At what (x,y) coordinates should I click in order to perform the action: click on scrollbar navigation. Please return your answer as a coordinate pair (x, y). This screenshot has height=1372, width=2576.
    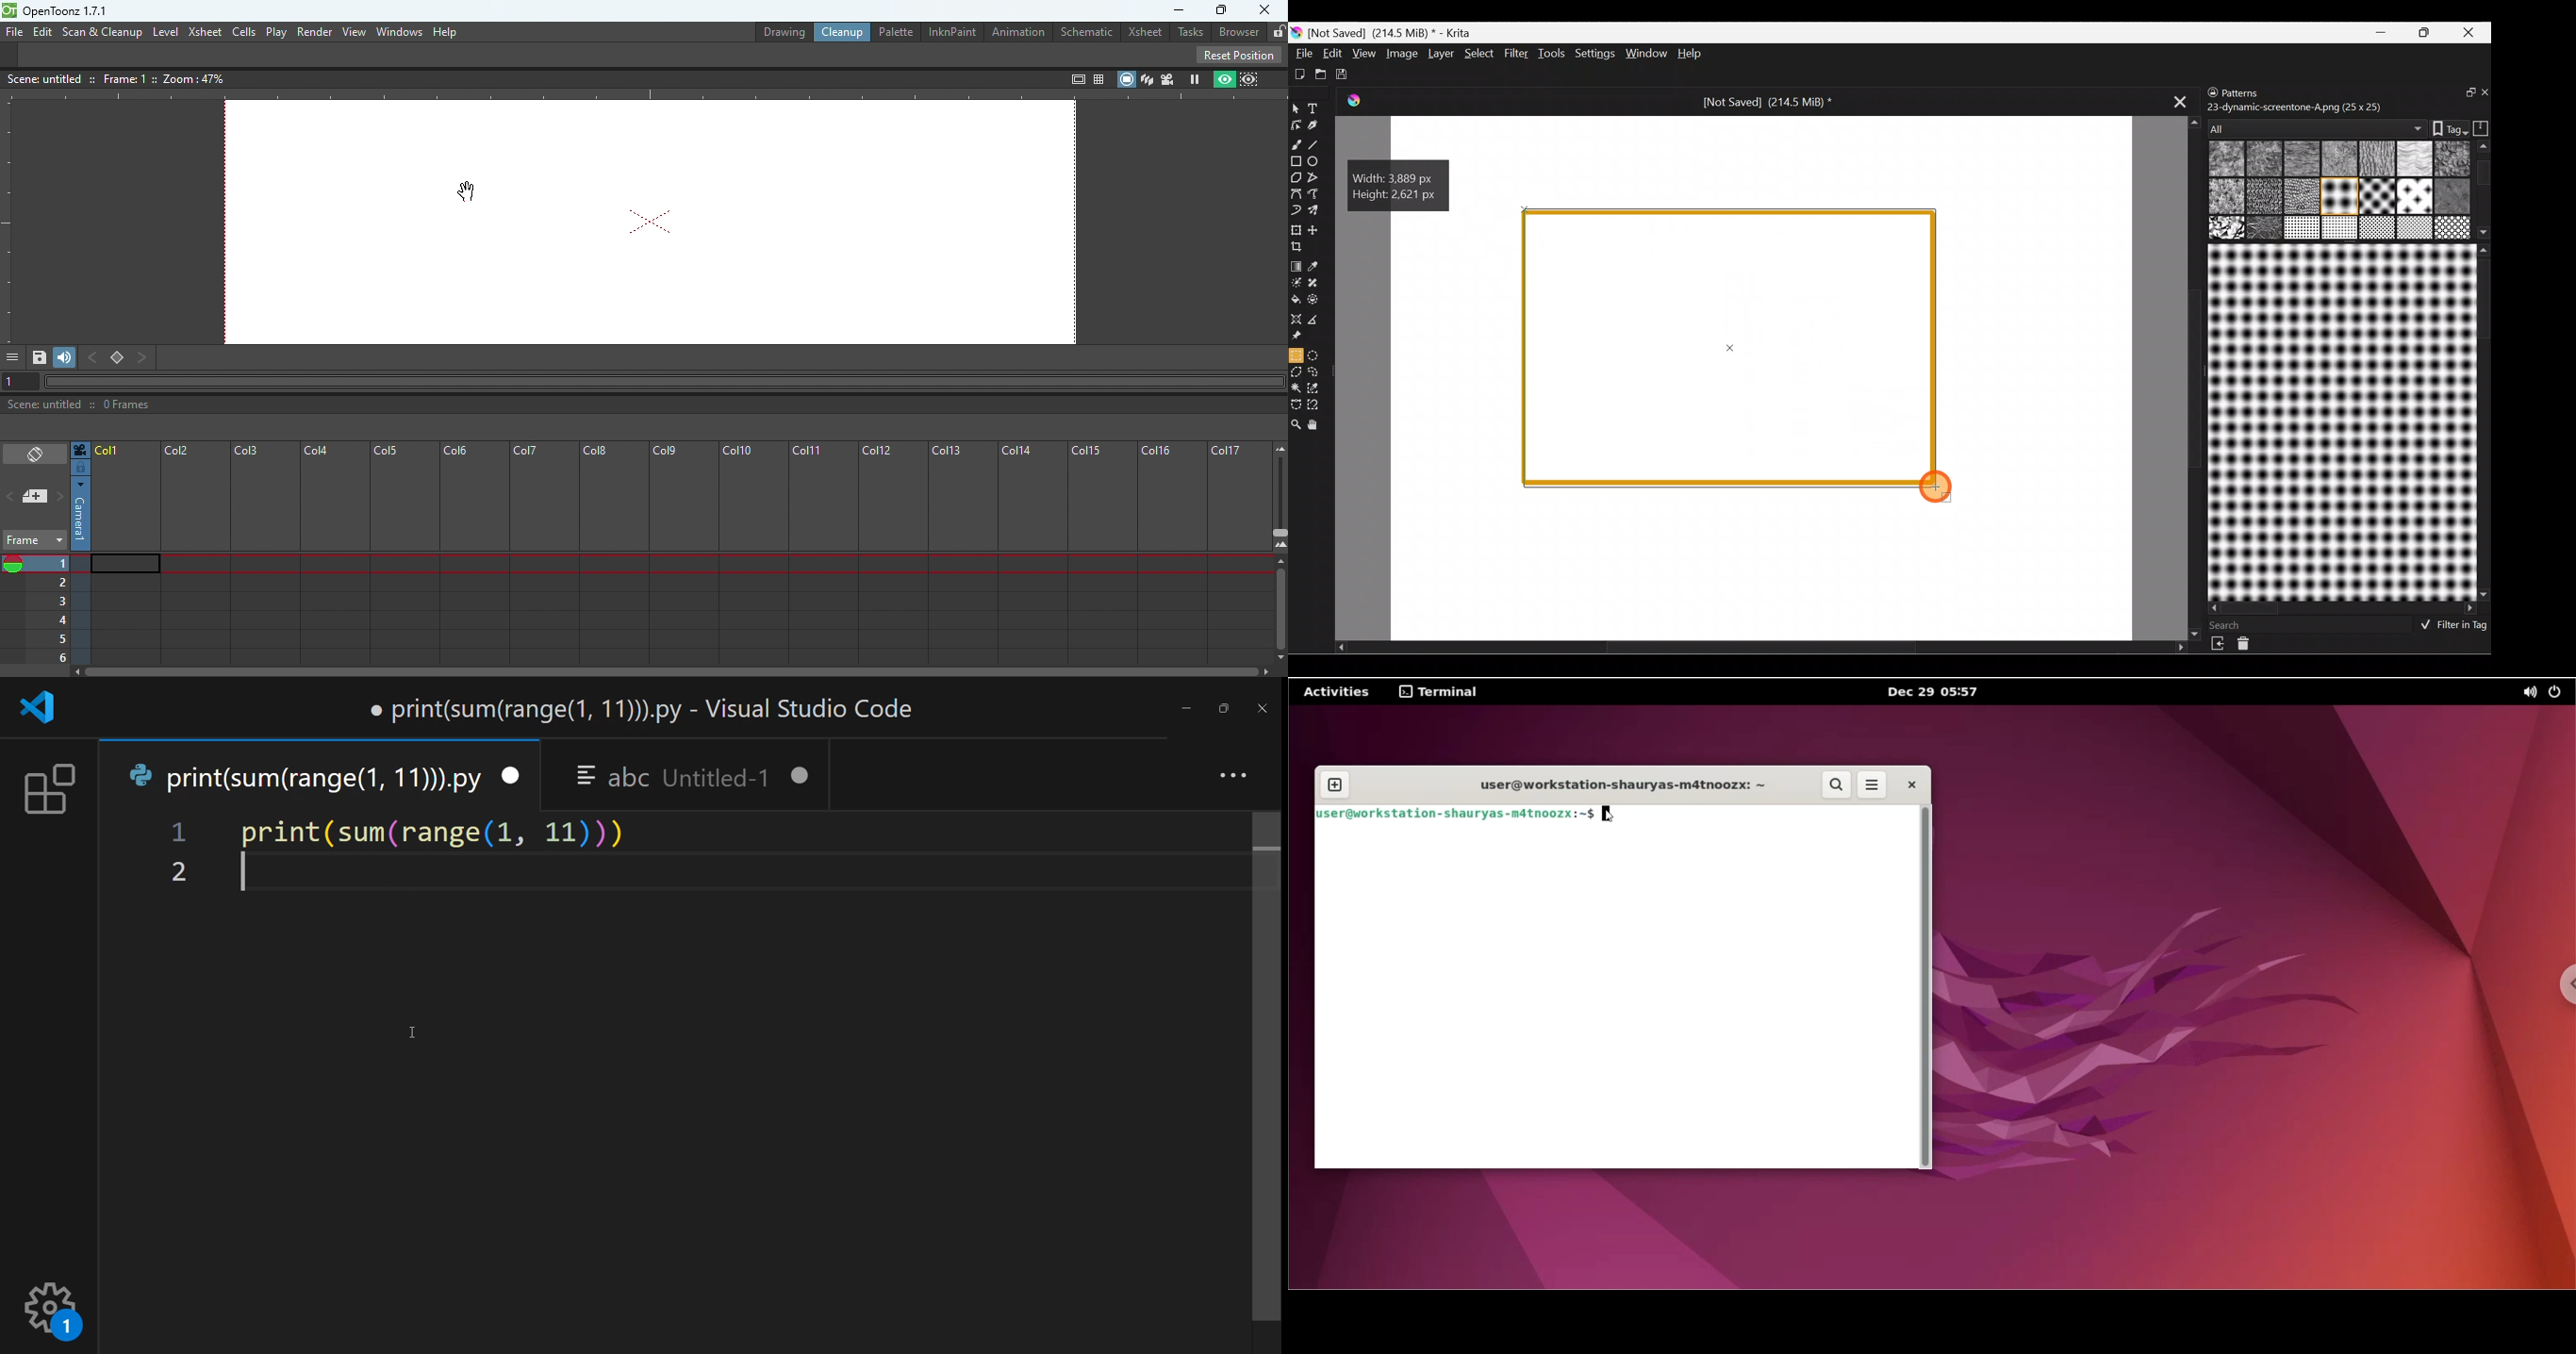
    Looking at the image, I should click on (1929, 988).